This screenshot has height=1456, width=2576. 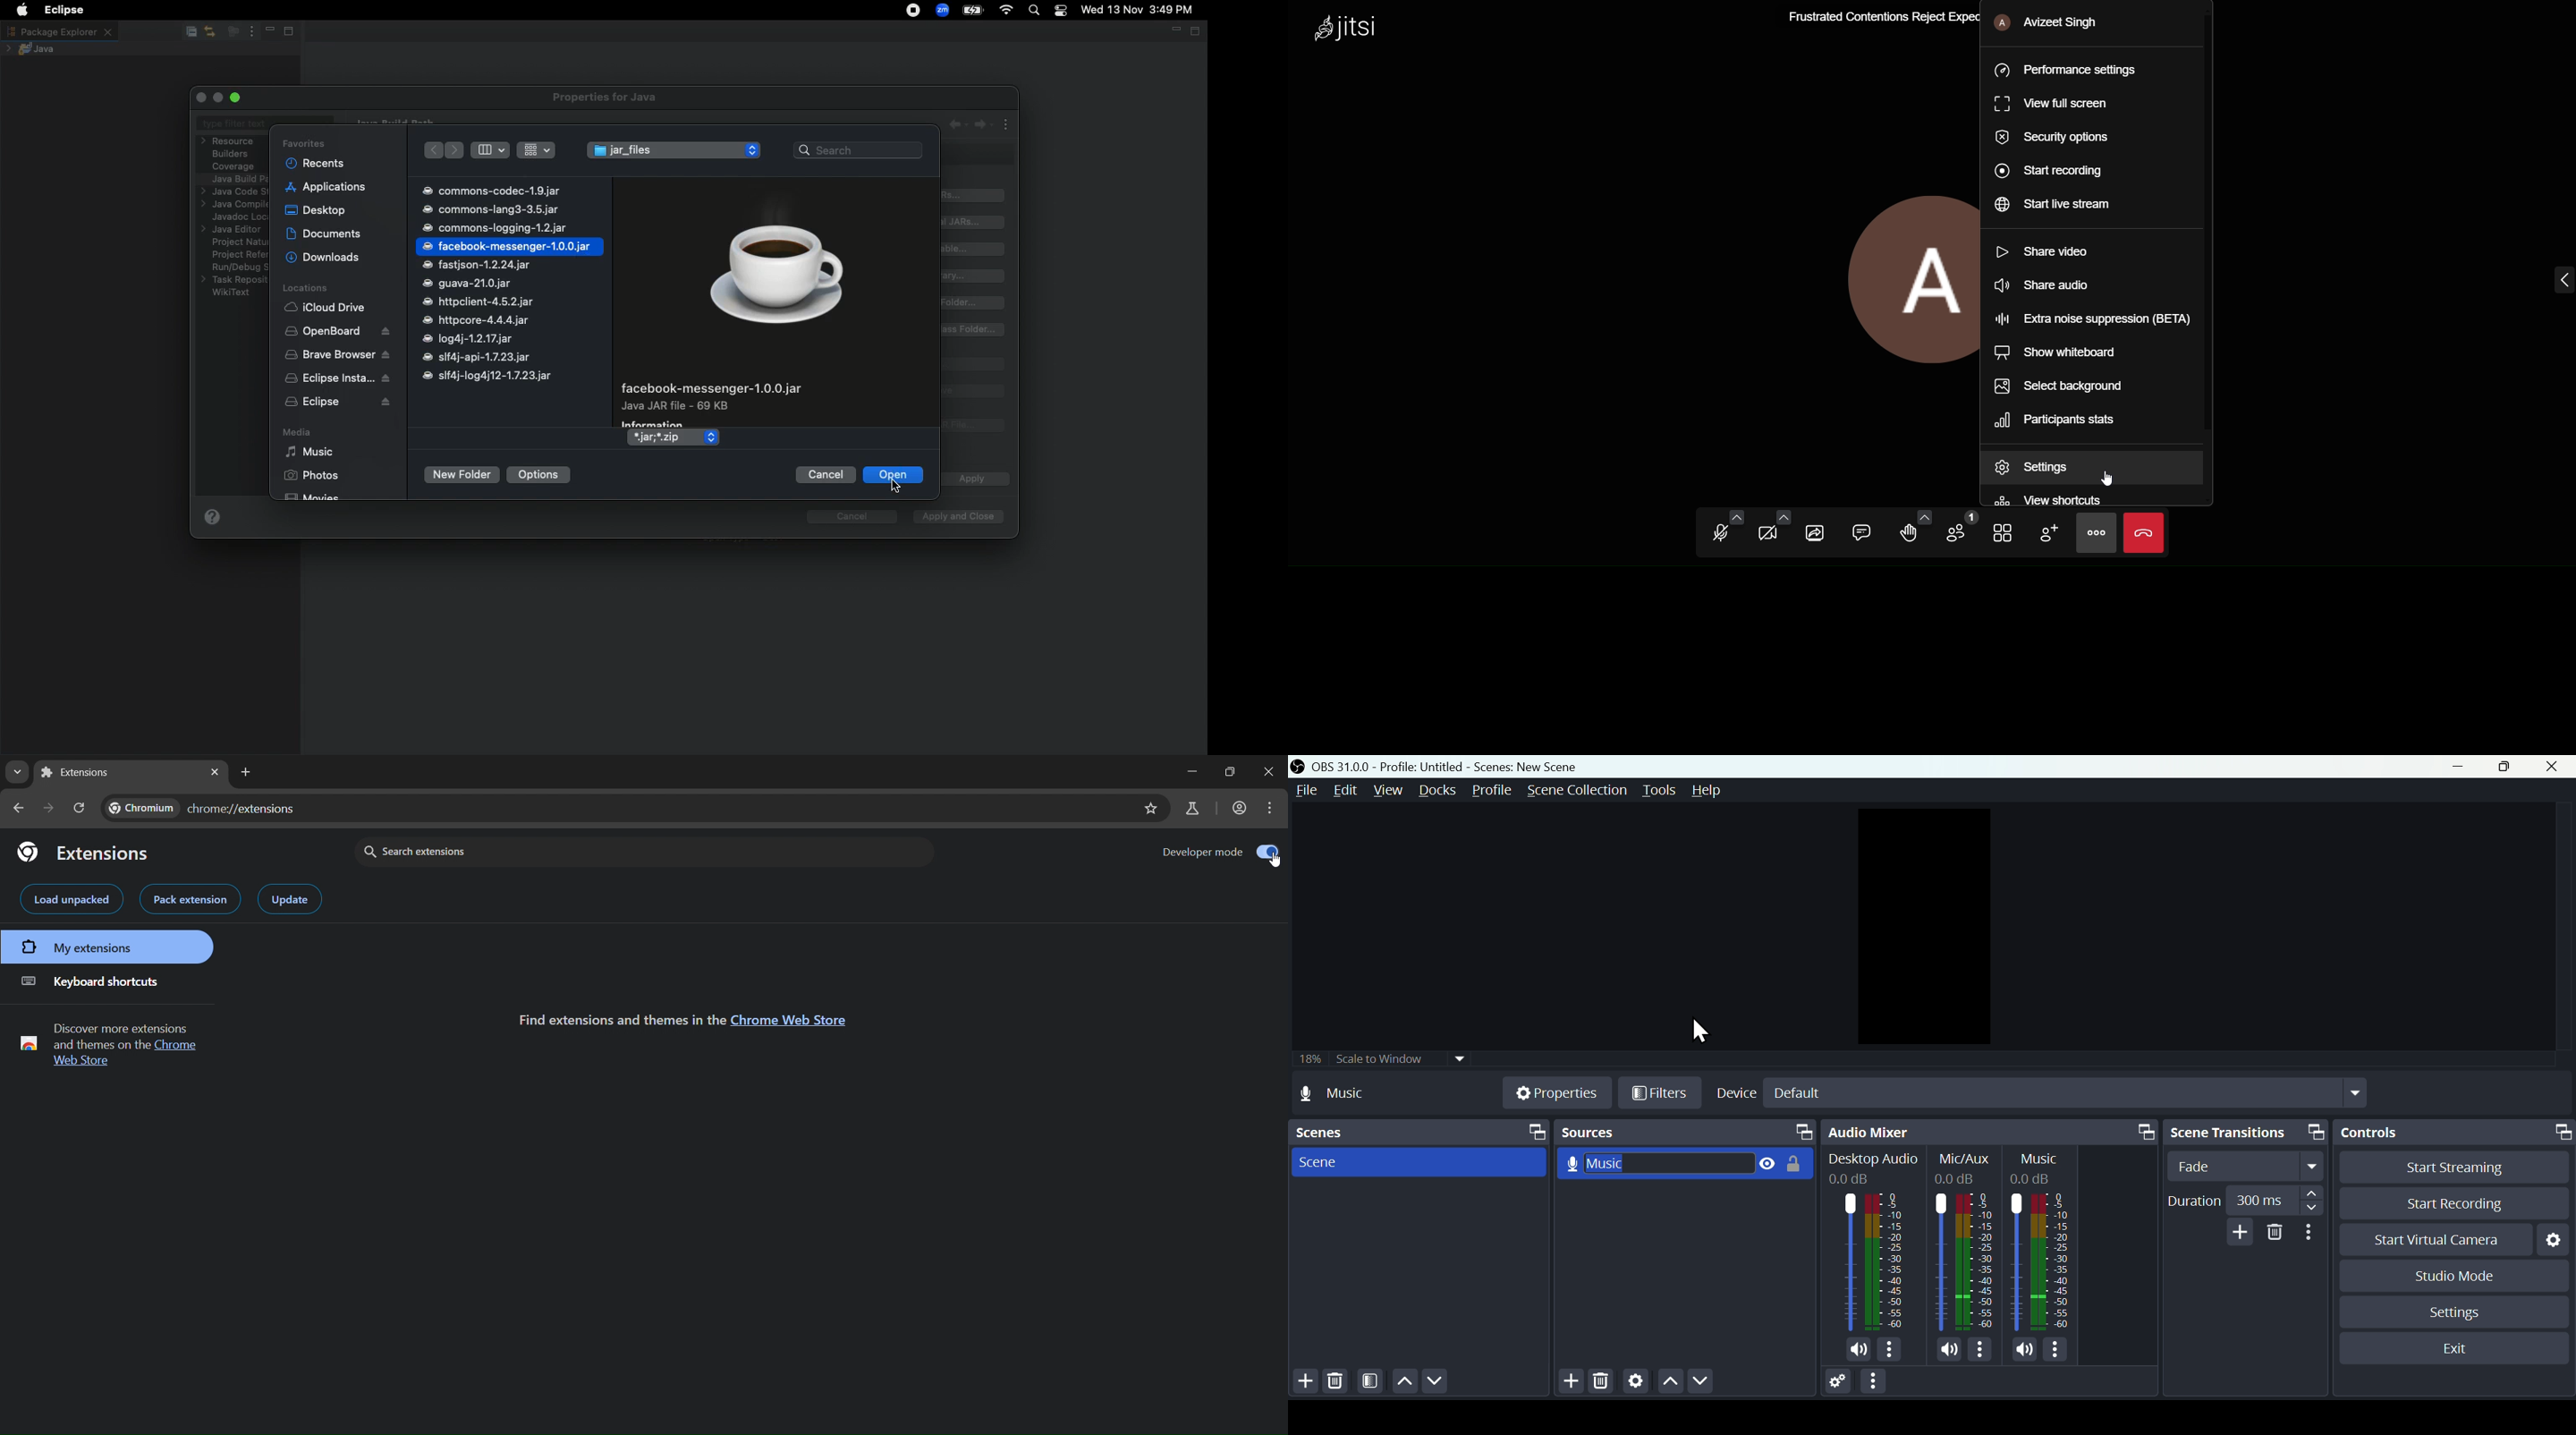 I want to click on Sources, so click(x=1684, y=1134).